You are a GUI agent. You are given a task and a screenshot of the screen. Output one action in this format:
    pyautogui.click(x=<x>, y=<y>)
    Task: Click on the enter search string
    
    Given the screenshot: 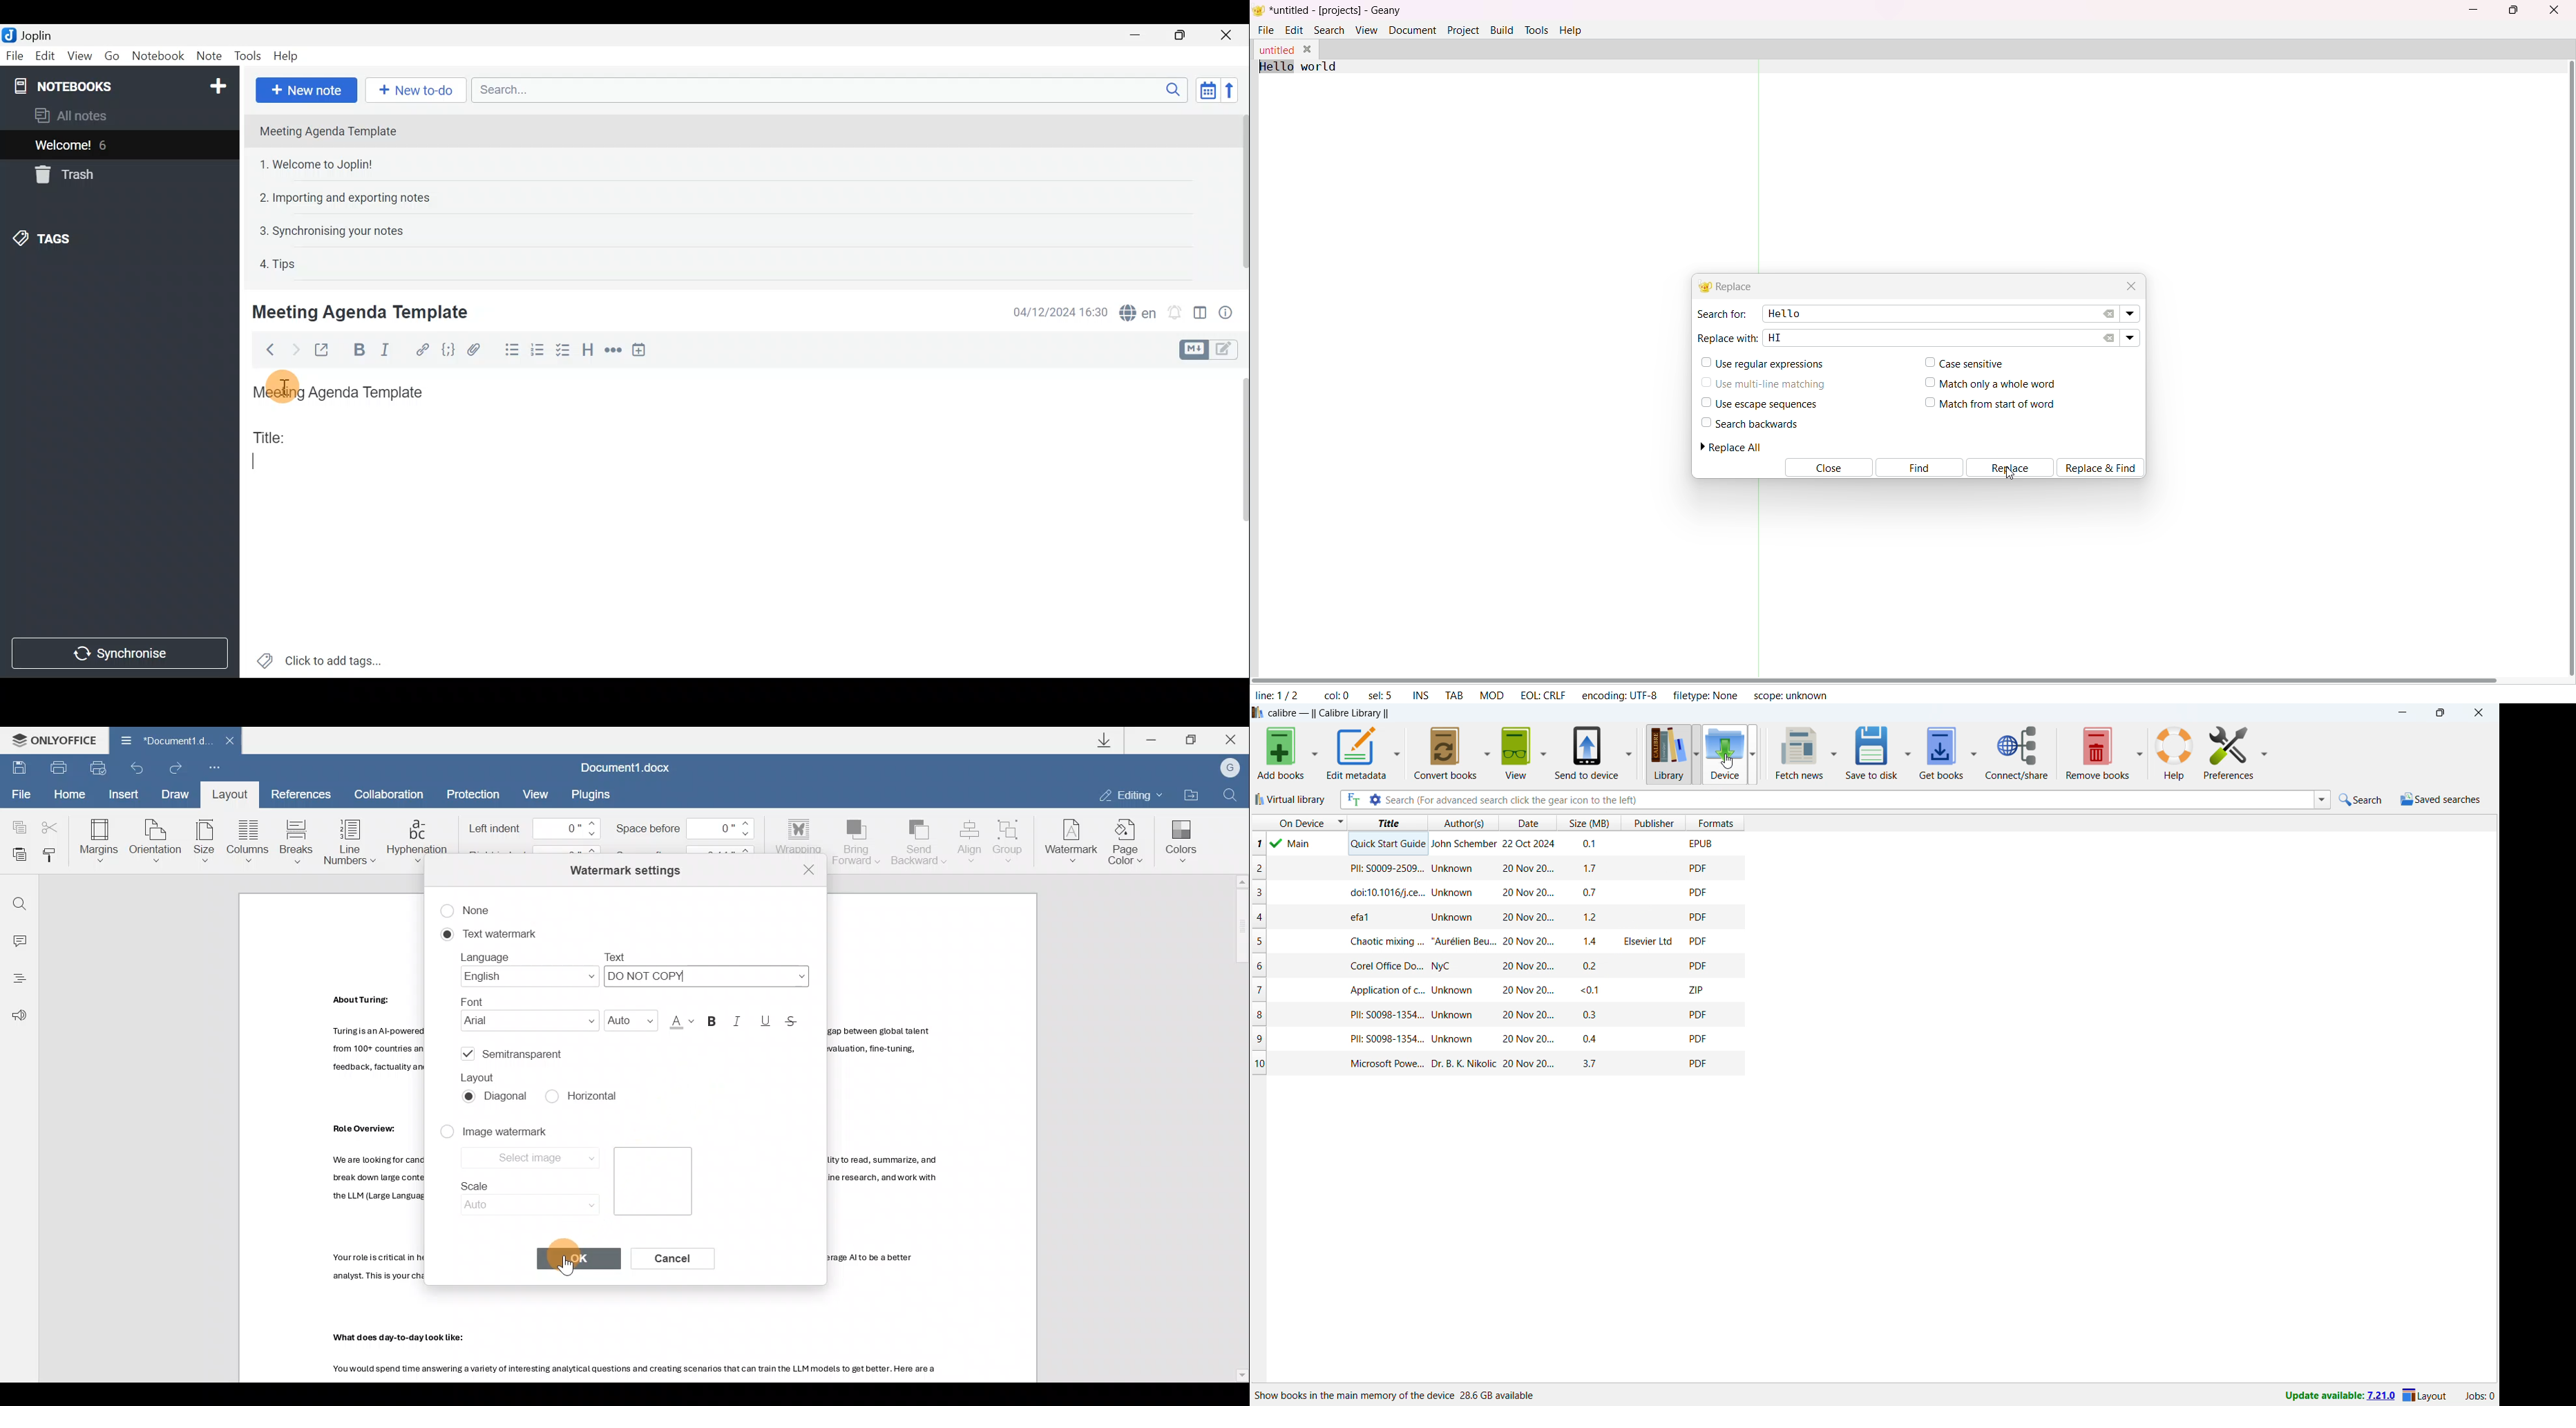 What is the action you would take?
    pyautogui.click(x=1849, y=800)
    